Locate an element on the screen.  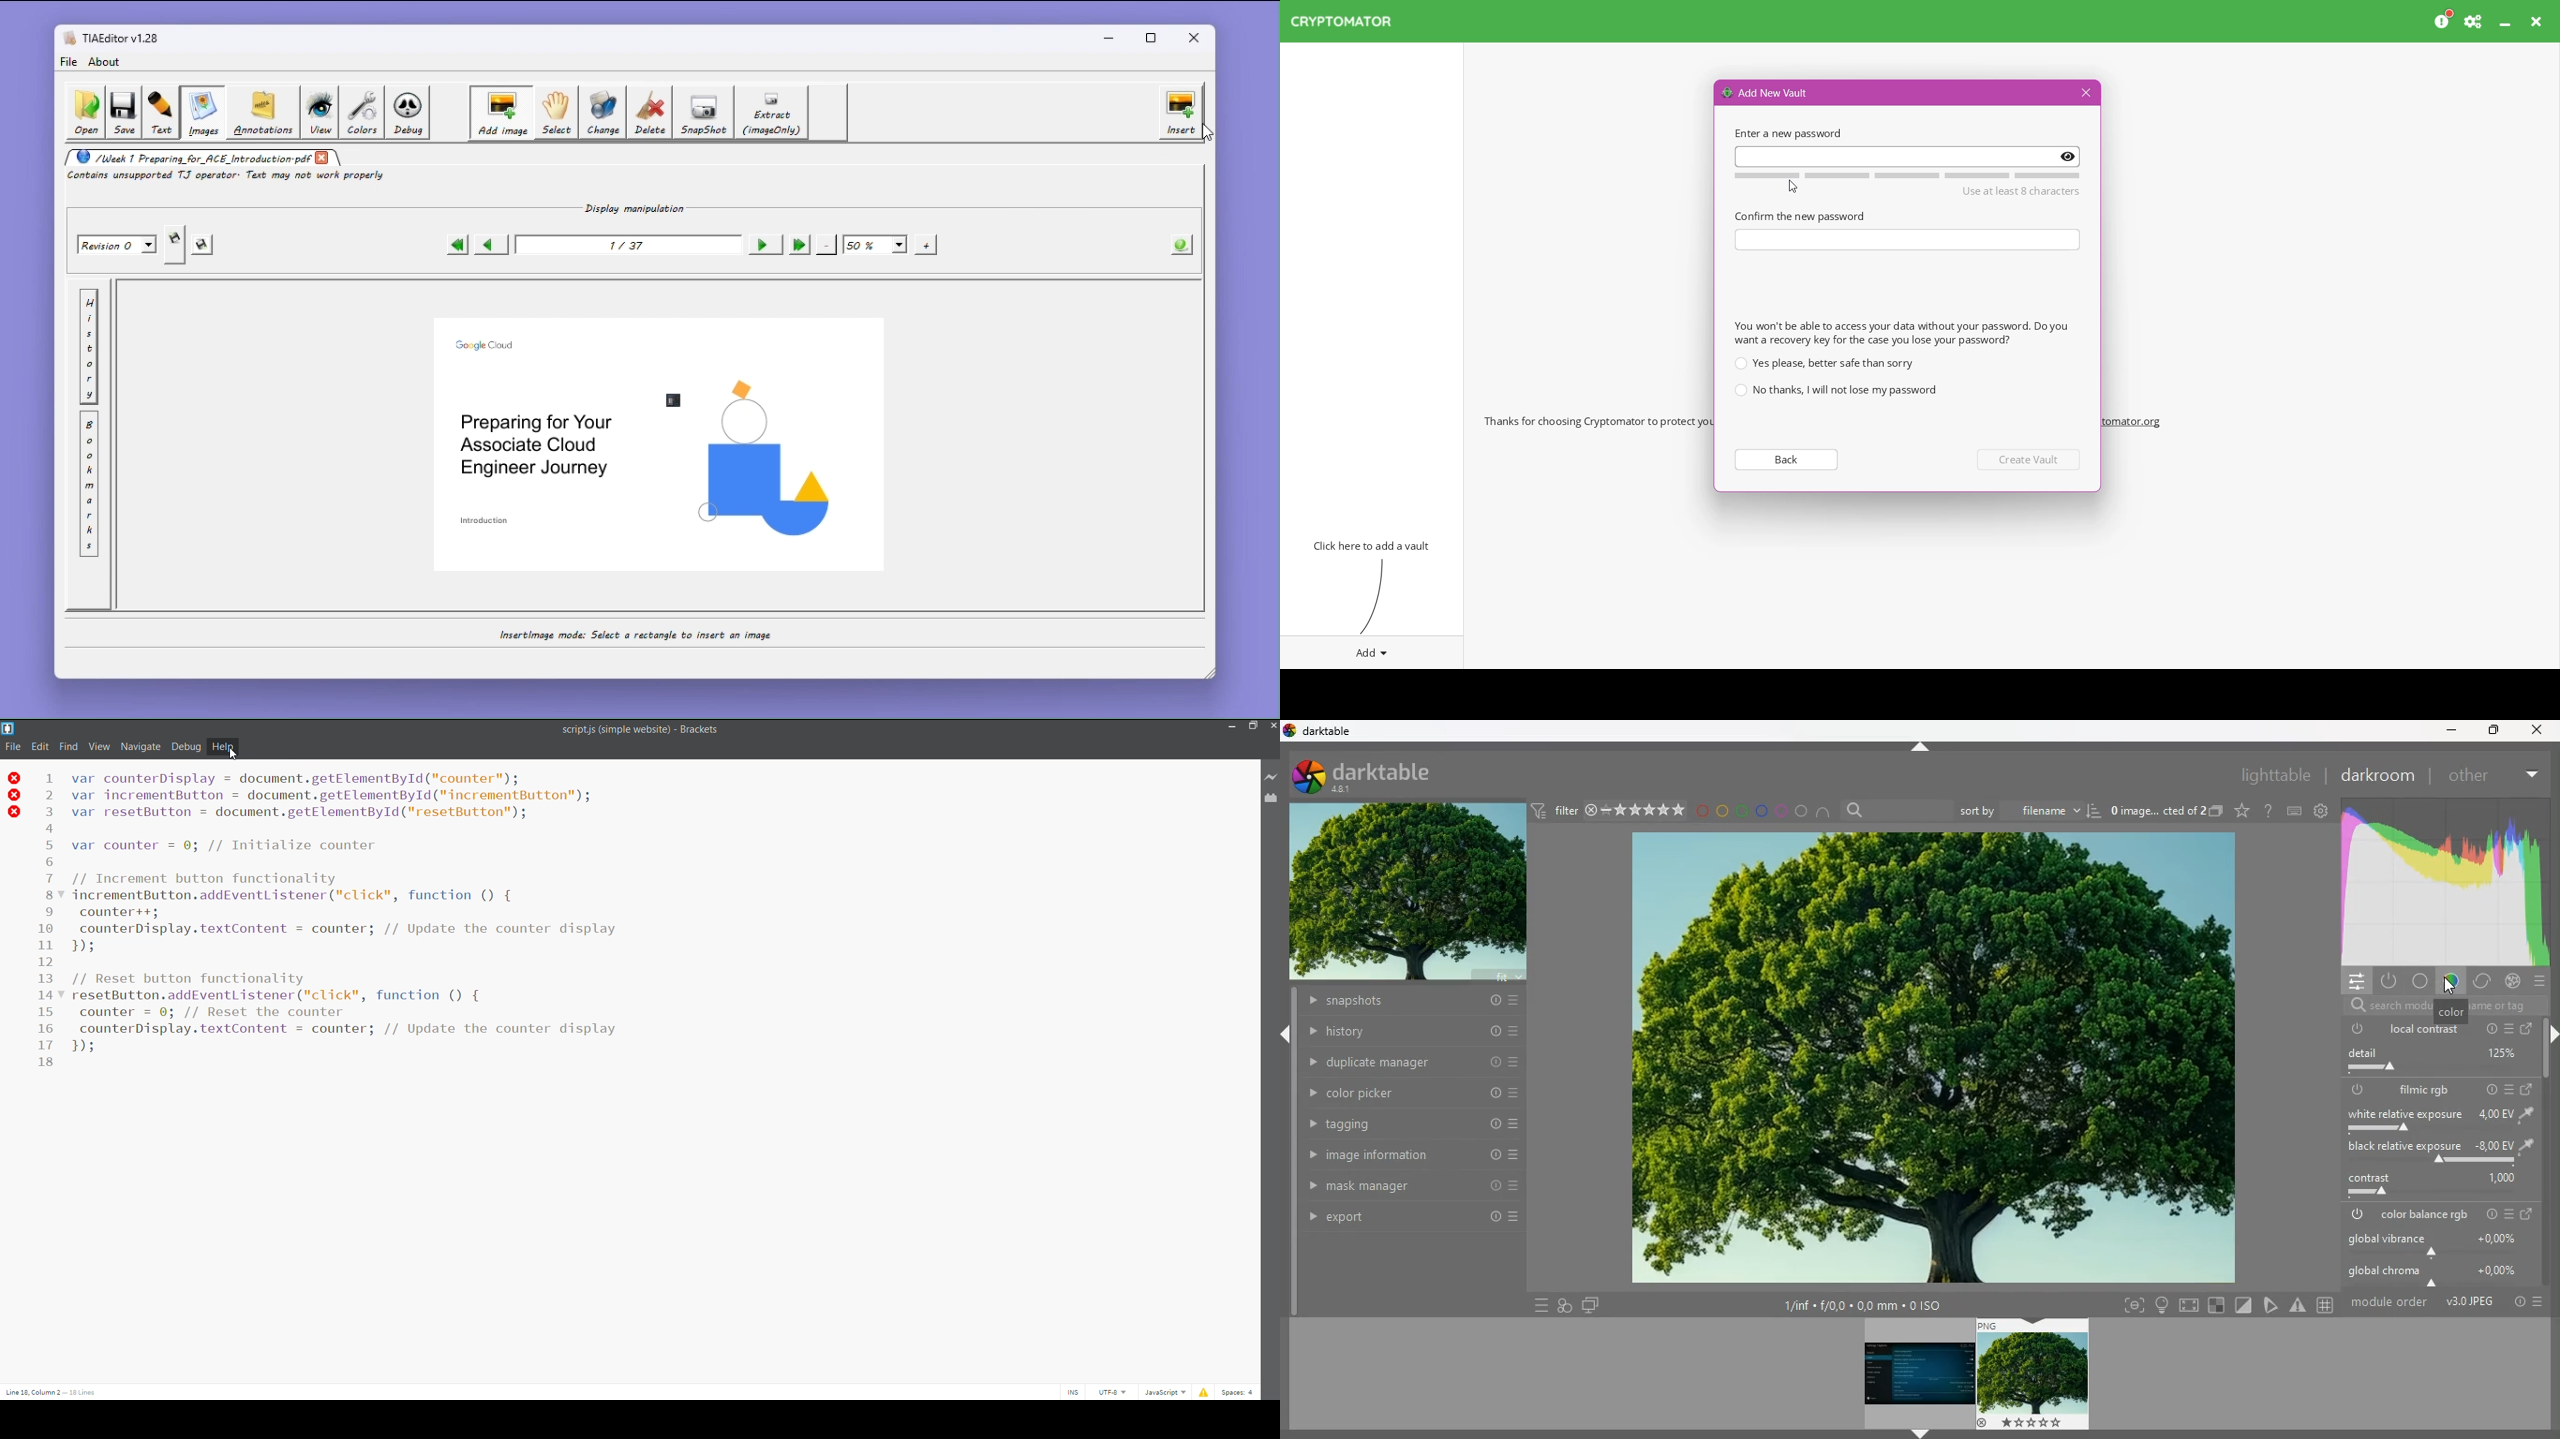
color is located at coordinates (2448, 983).